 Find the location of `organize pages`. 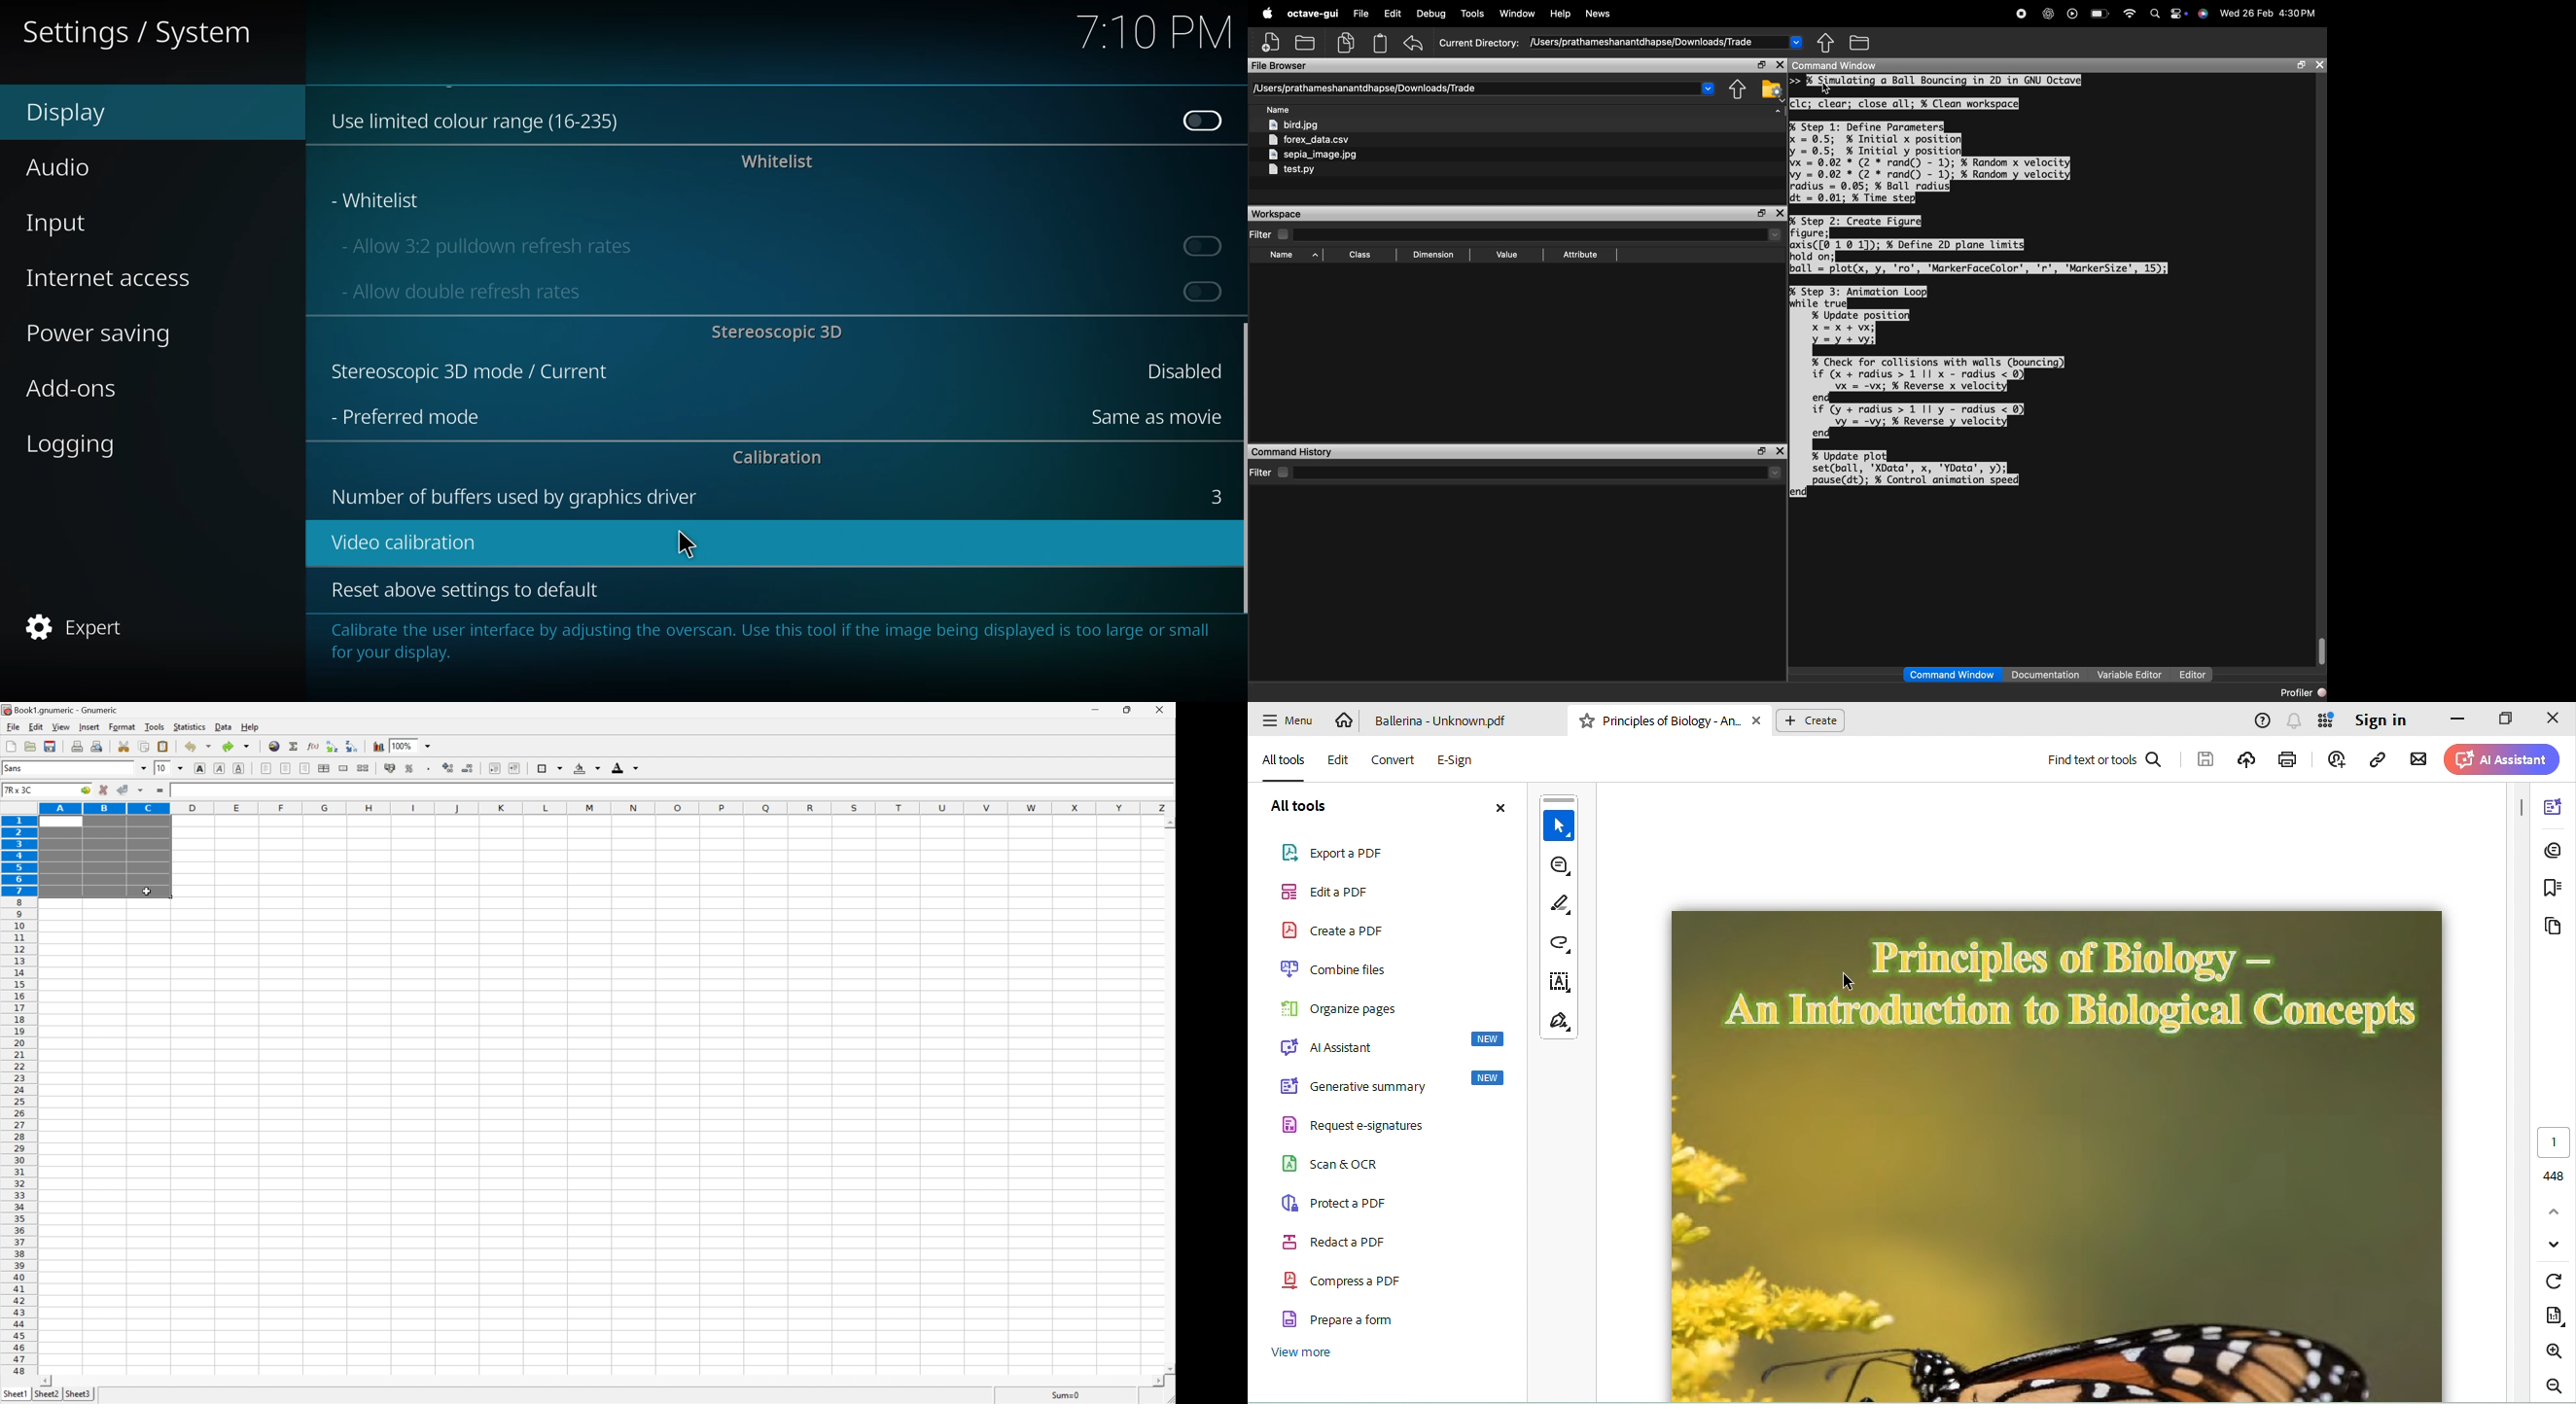

organize pages is located at coordinates (1340, 1007).